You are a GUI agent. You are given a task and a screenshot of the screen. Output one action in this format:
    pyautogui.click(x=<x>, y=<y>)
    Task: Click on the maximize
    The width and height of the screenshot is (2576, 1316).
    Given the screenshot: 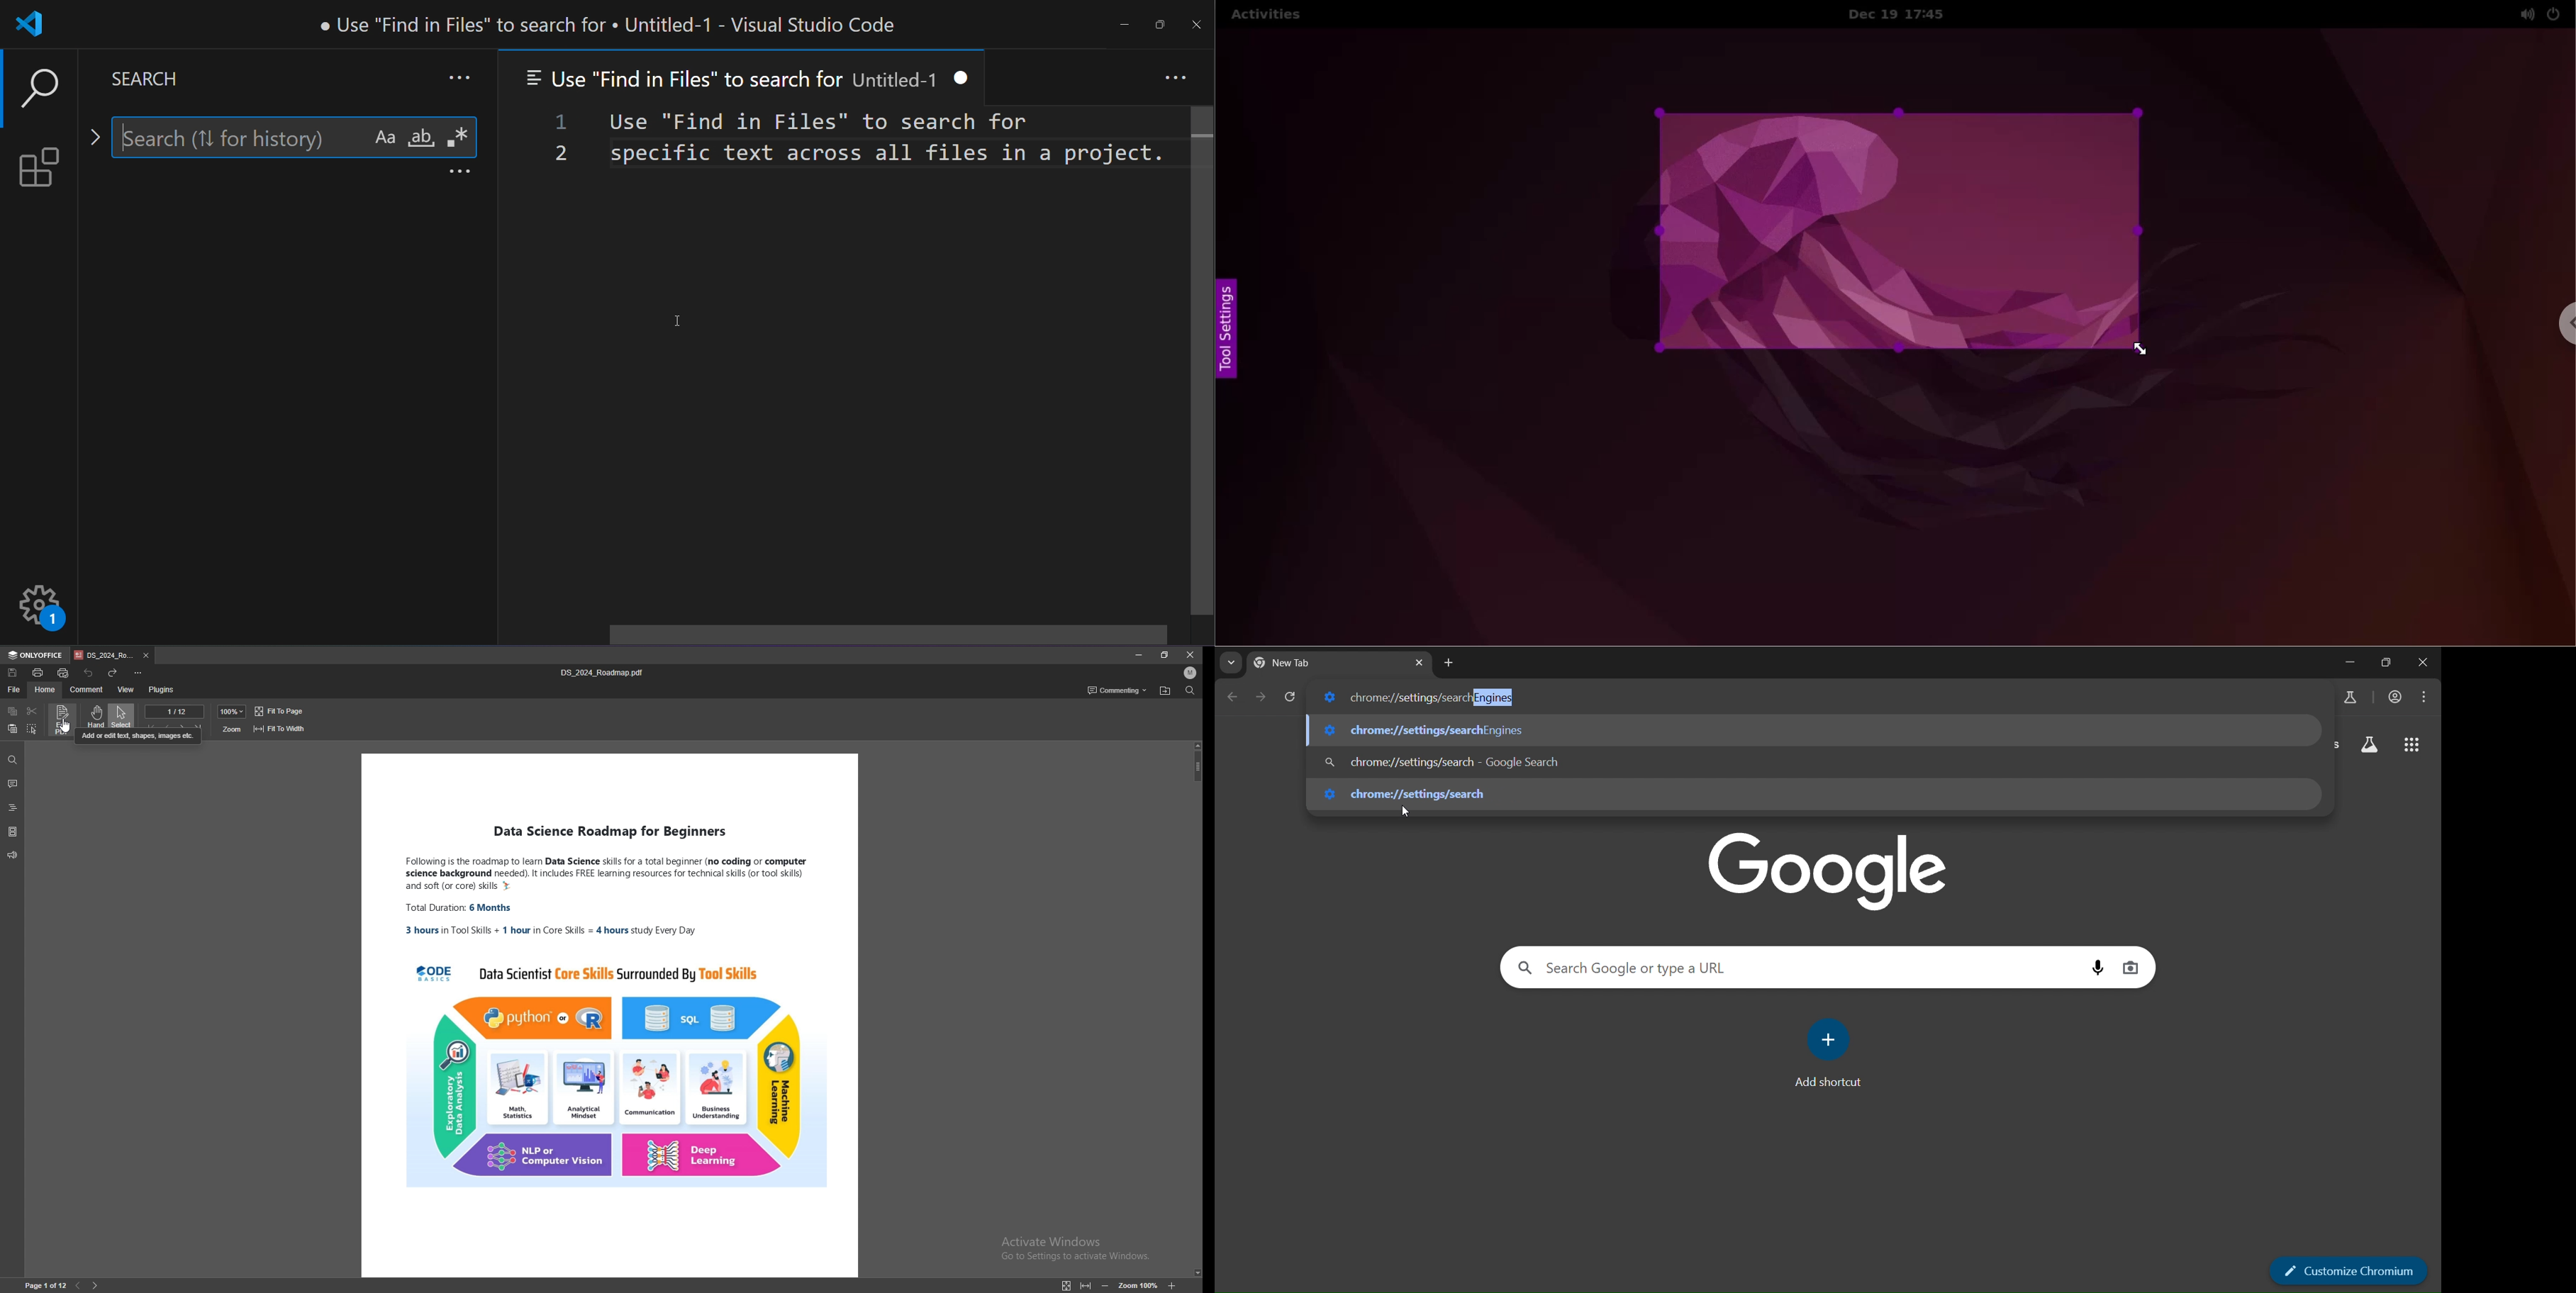 What is the action you would take?
    pyautogui.click(x=1161, y=25)
    